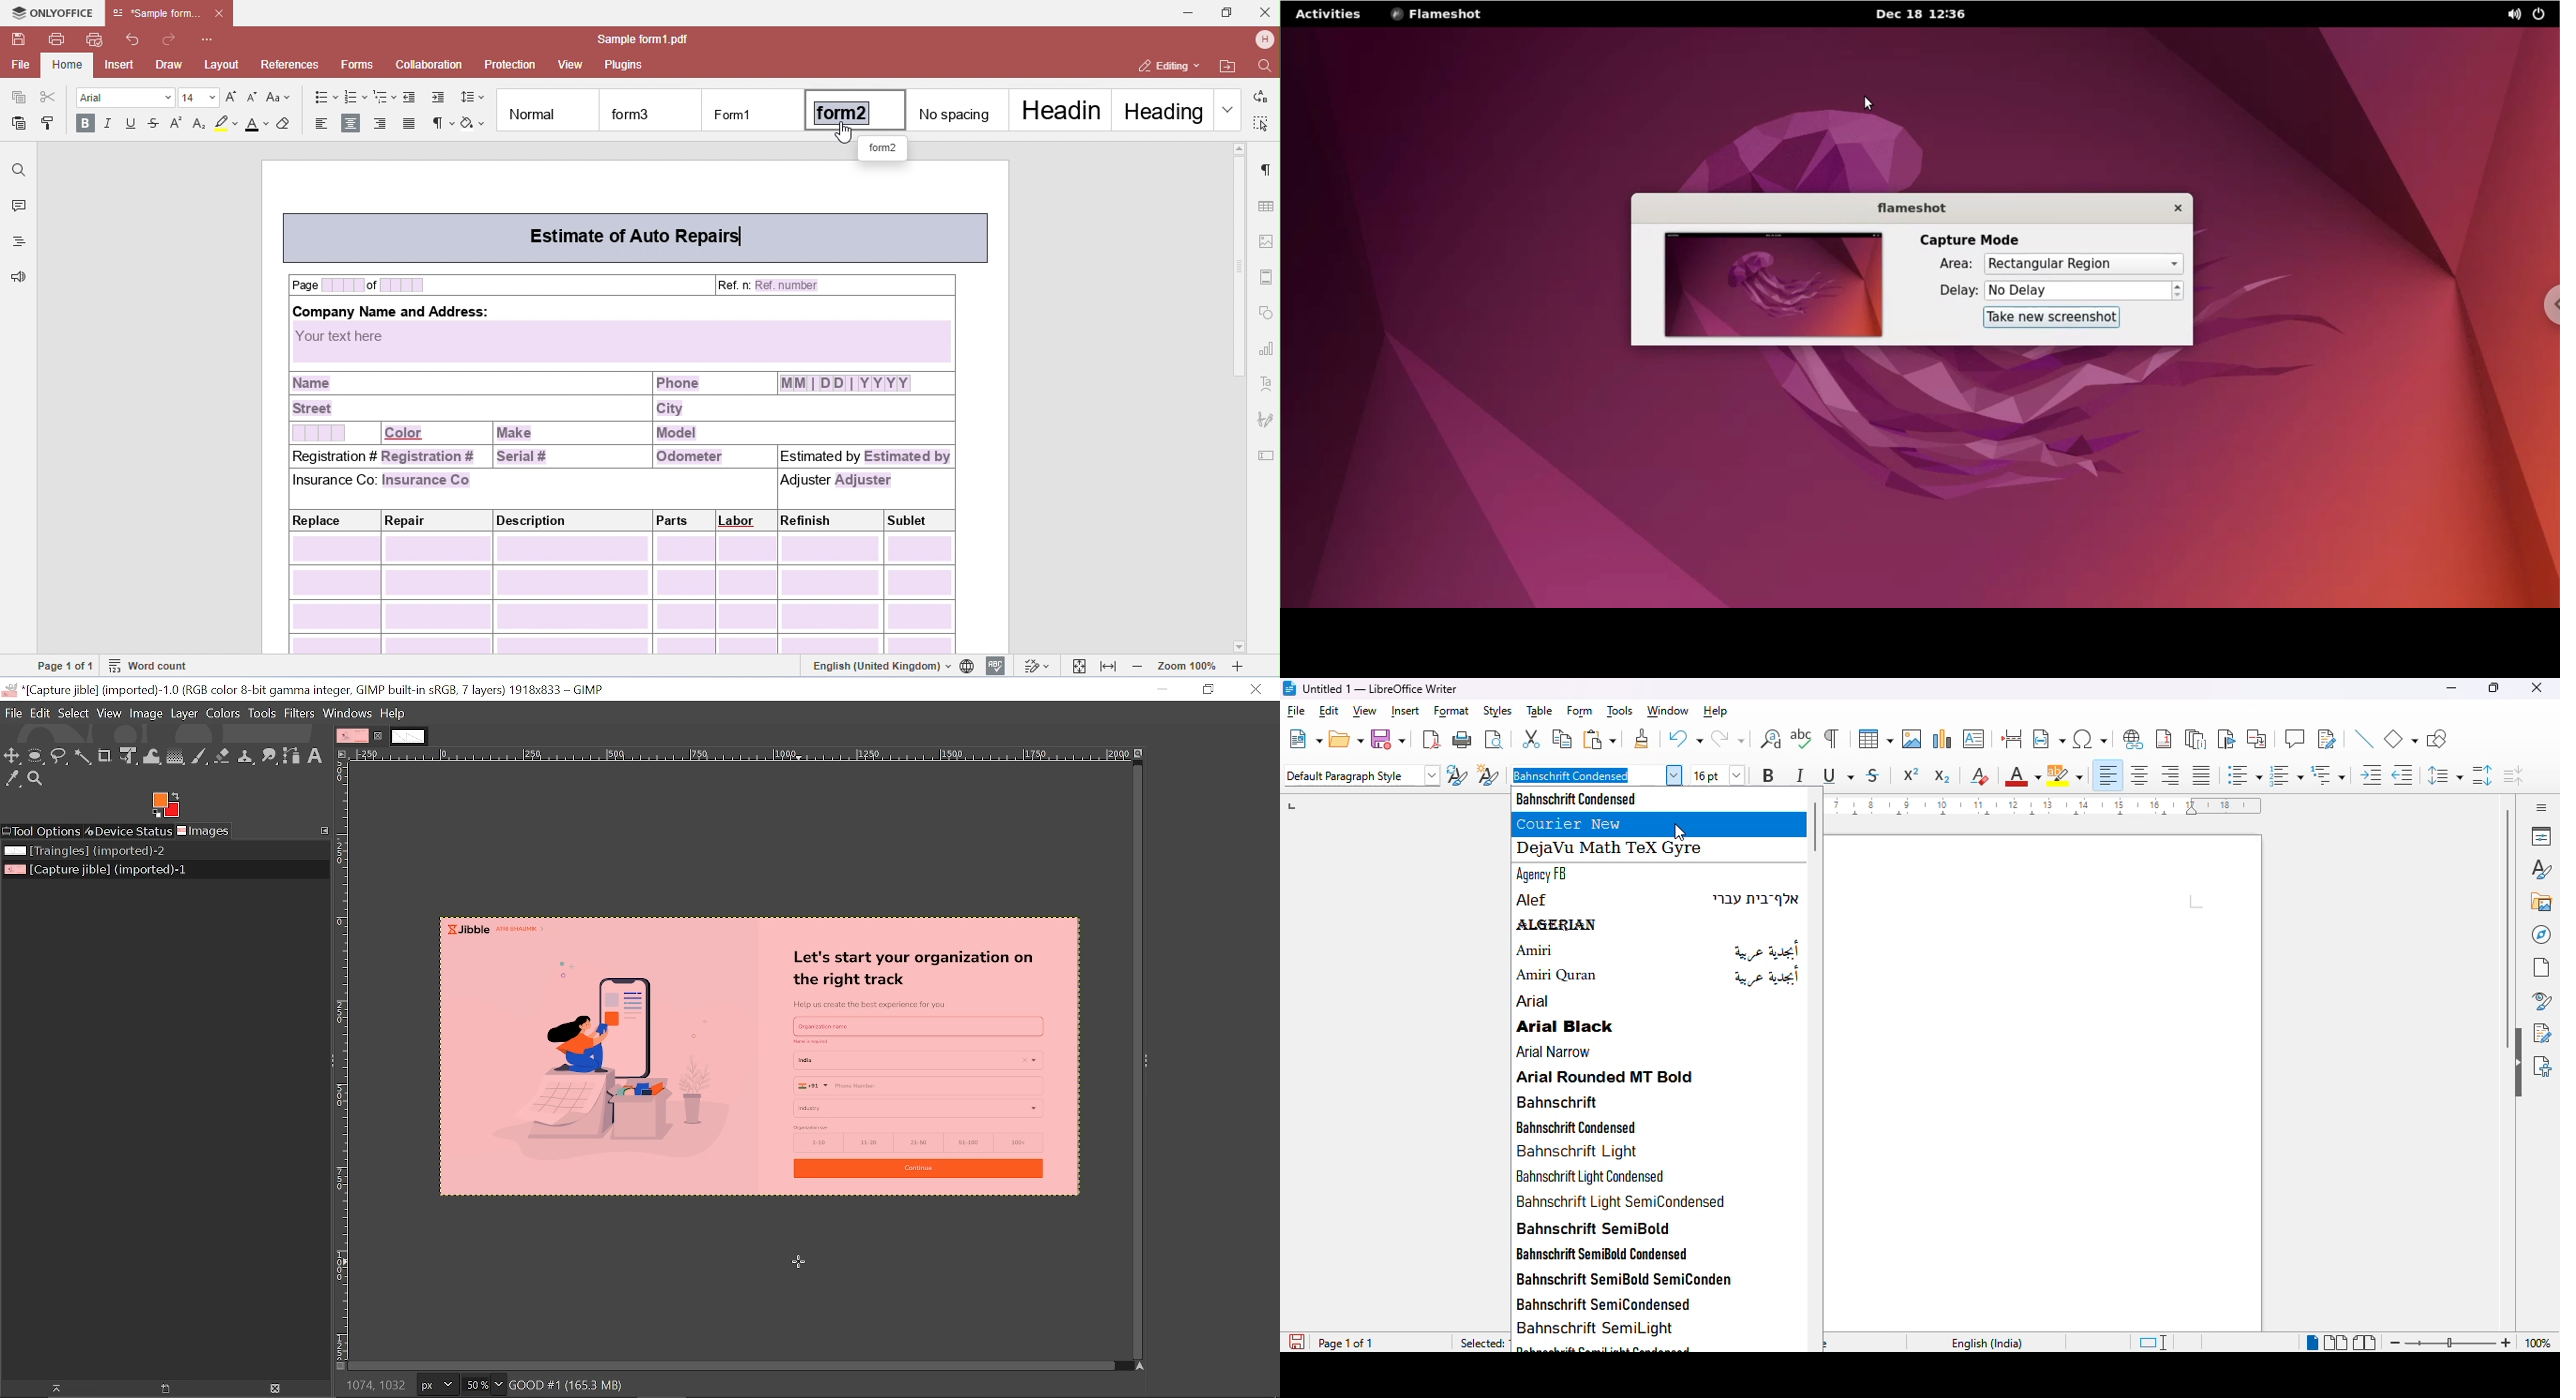 The width and height of the screenshot is (2576, 1400). Describe the element at coordinates (2401, 738) in the screenshot. I see `basic shapes` at that location.